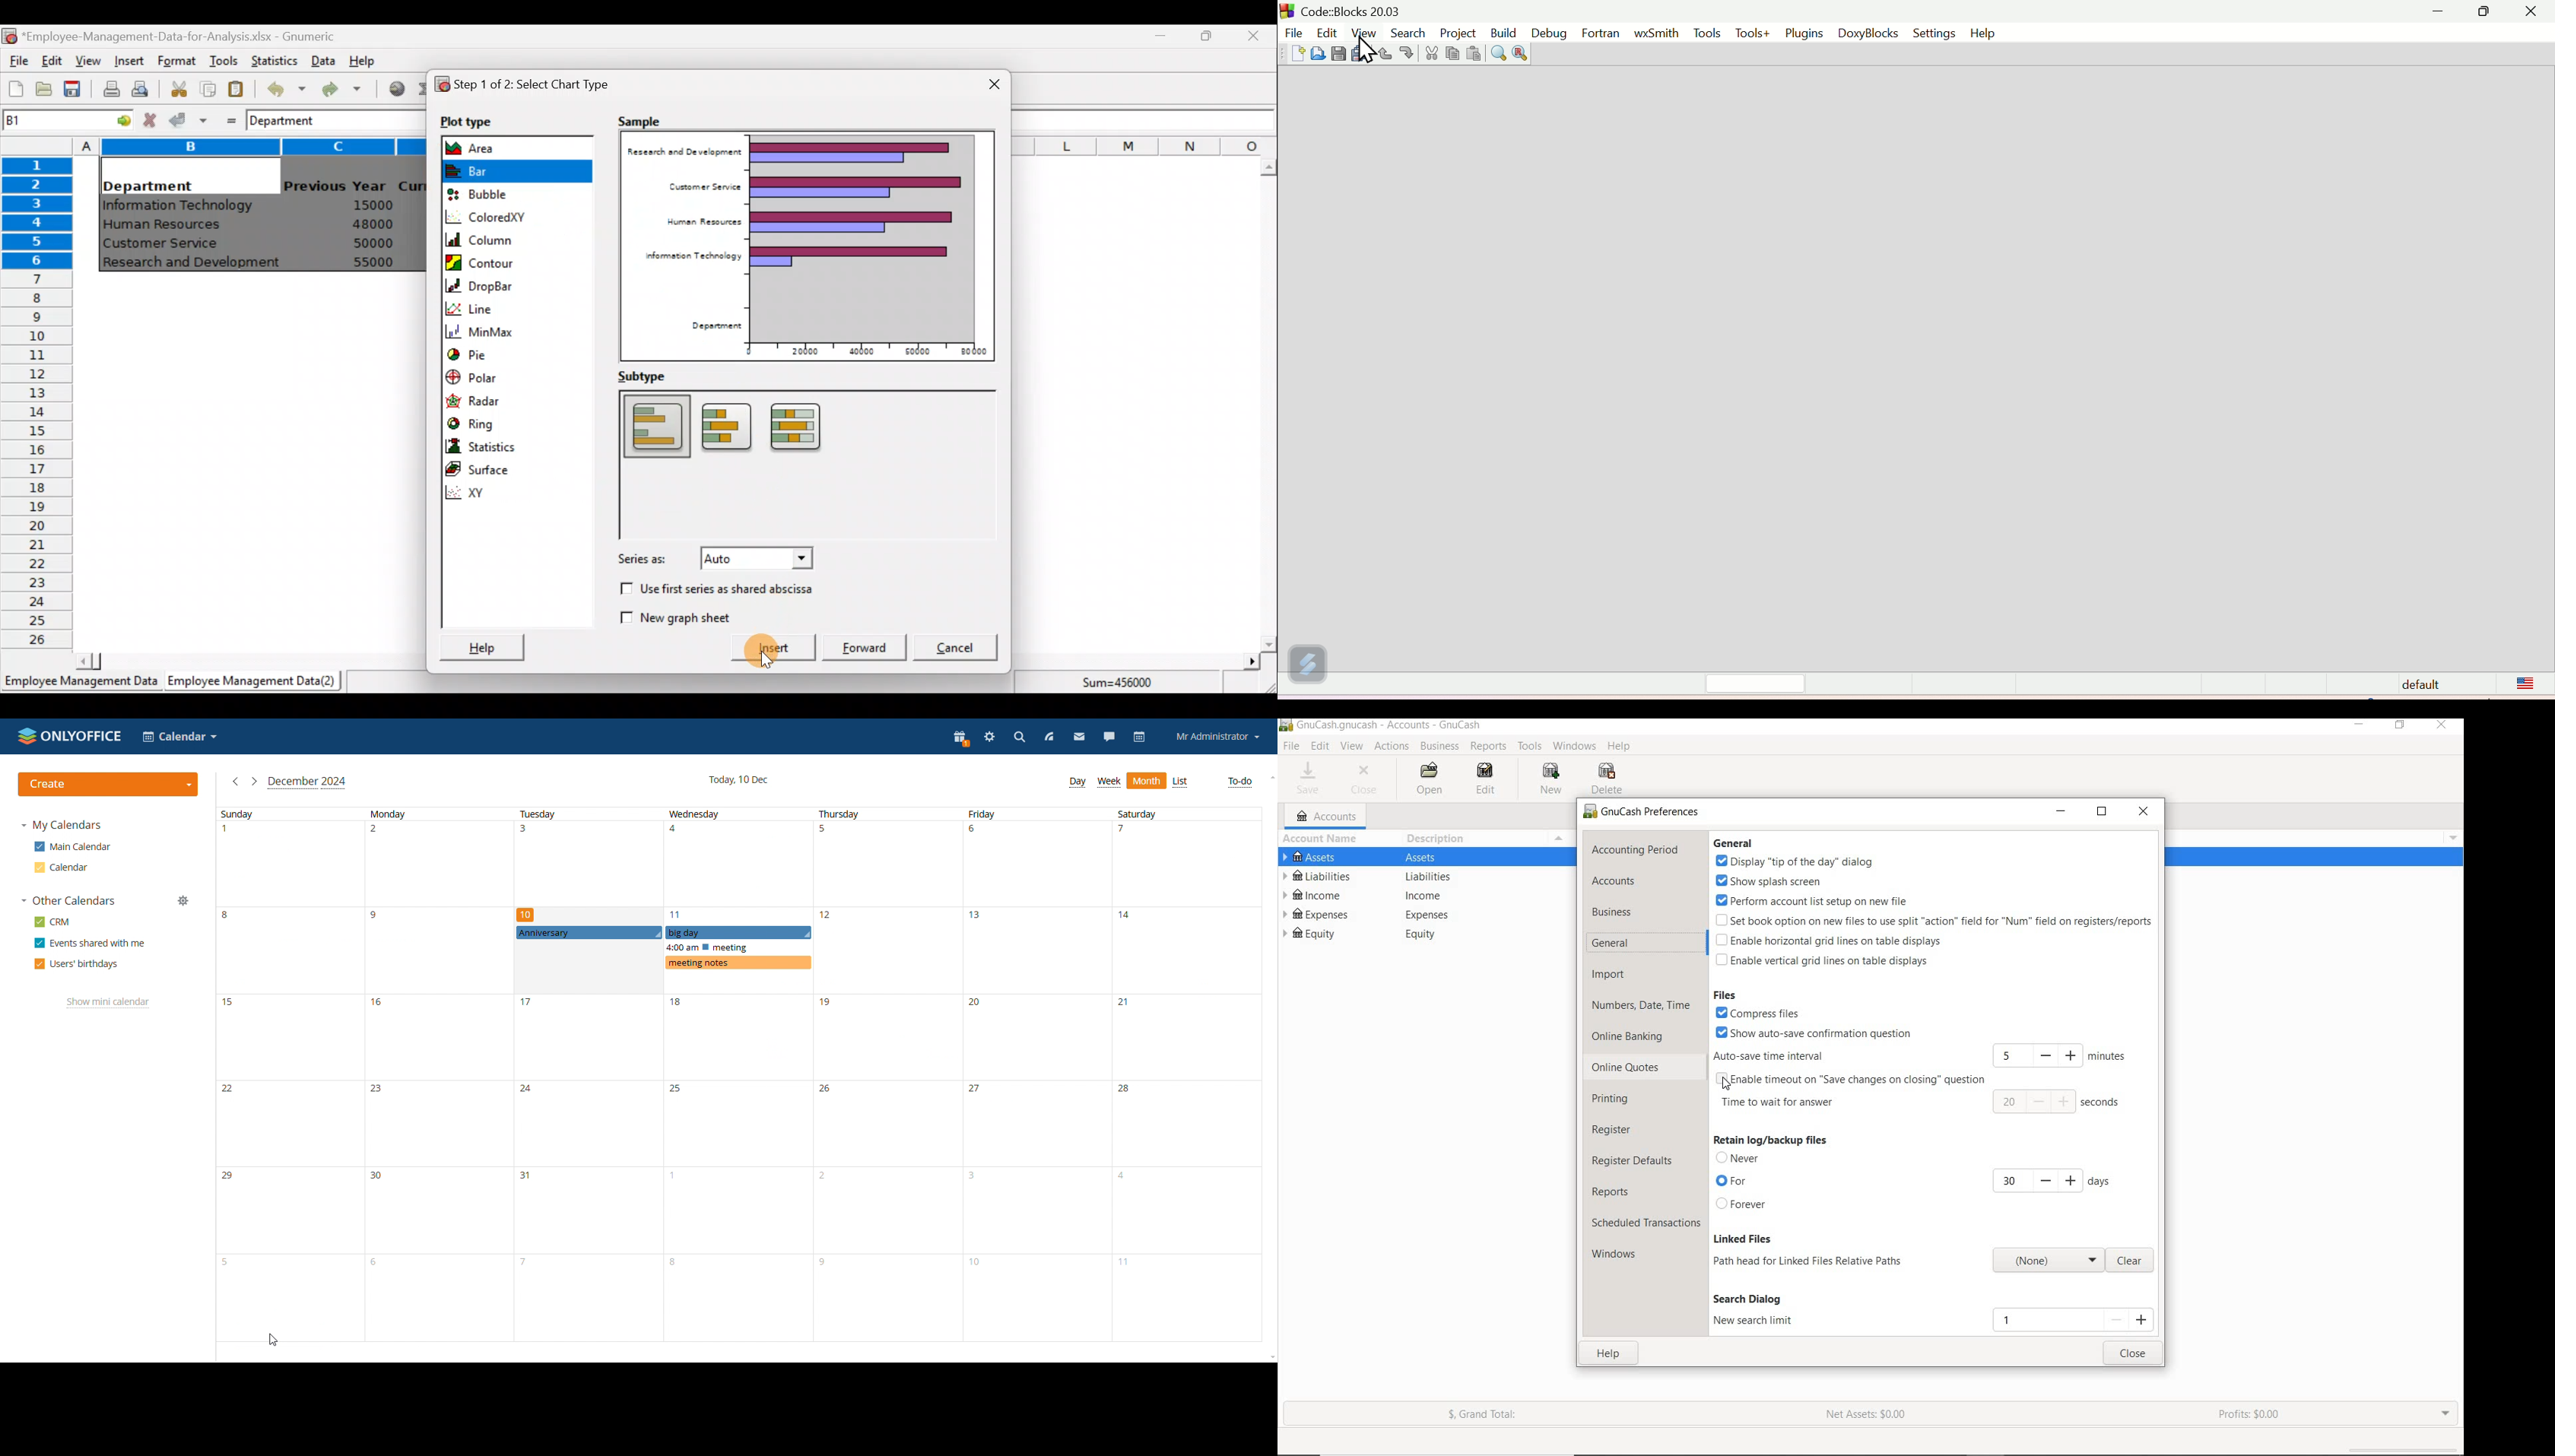  What do you see at coordinates (2062, 813) in the screenshot?
I see `MINIMIZE` at bounding box center [2062, 813].